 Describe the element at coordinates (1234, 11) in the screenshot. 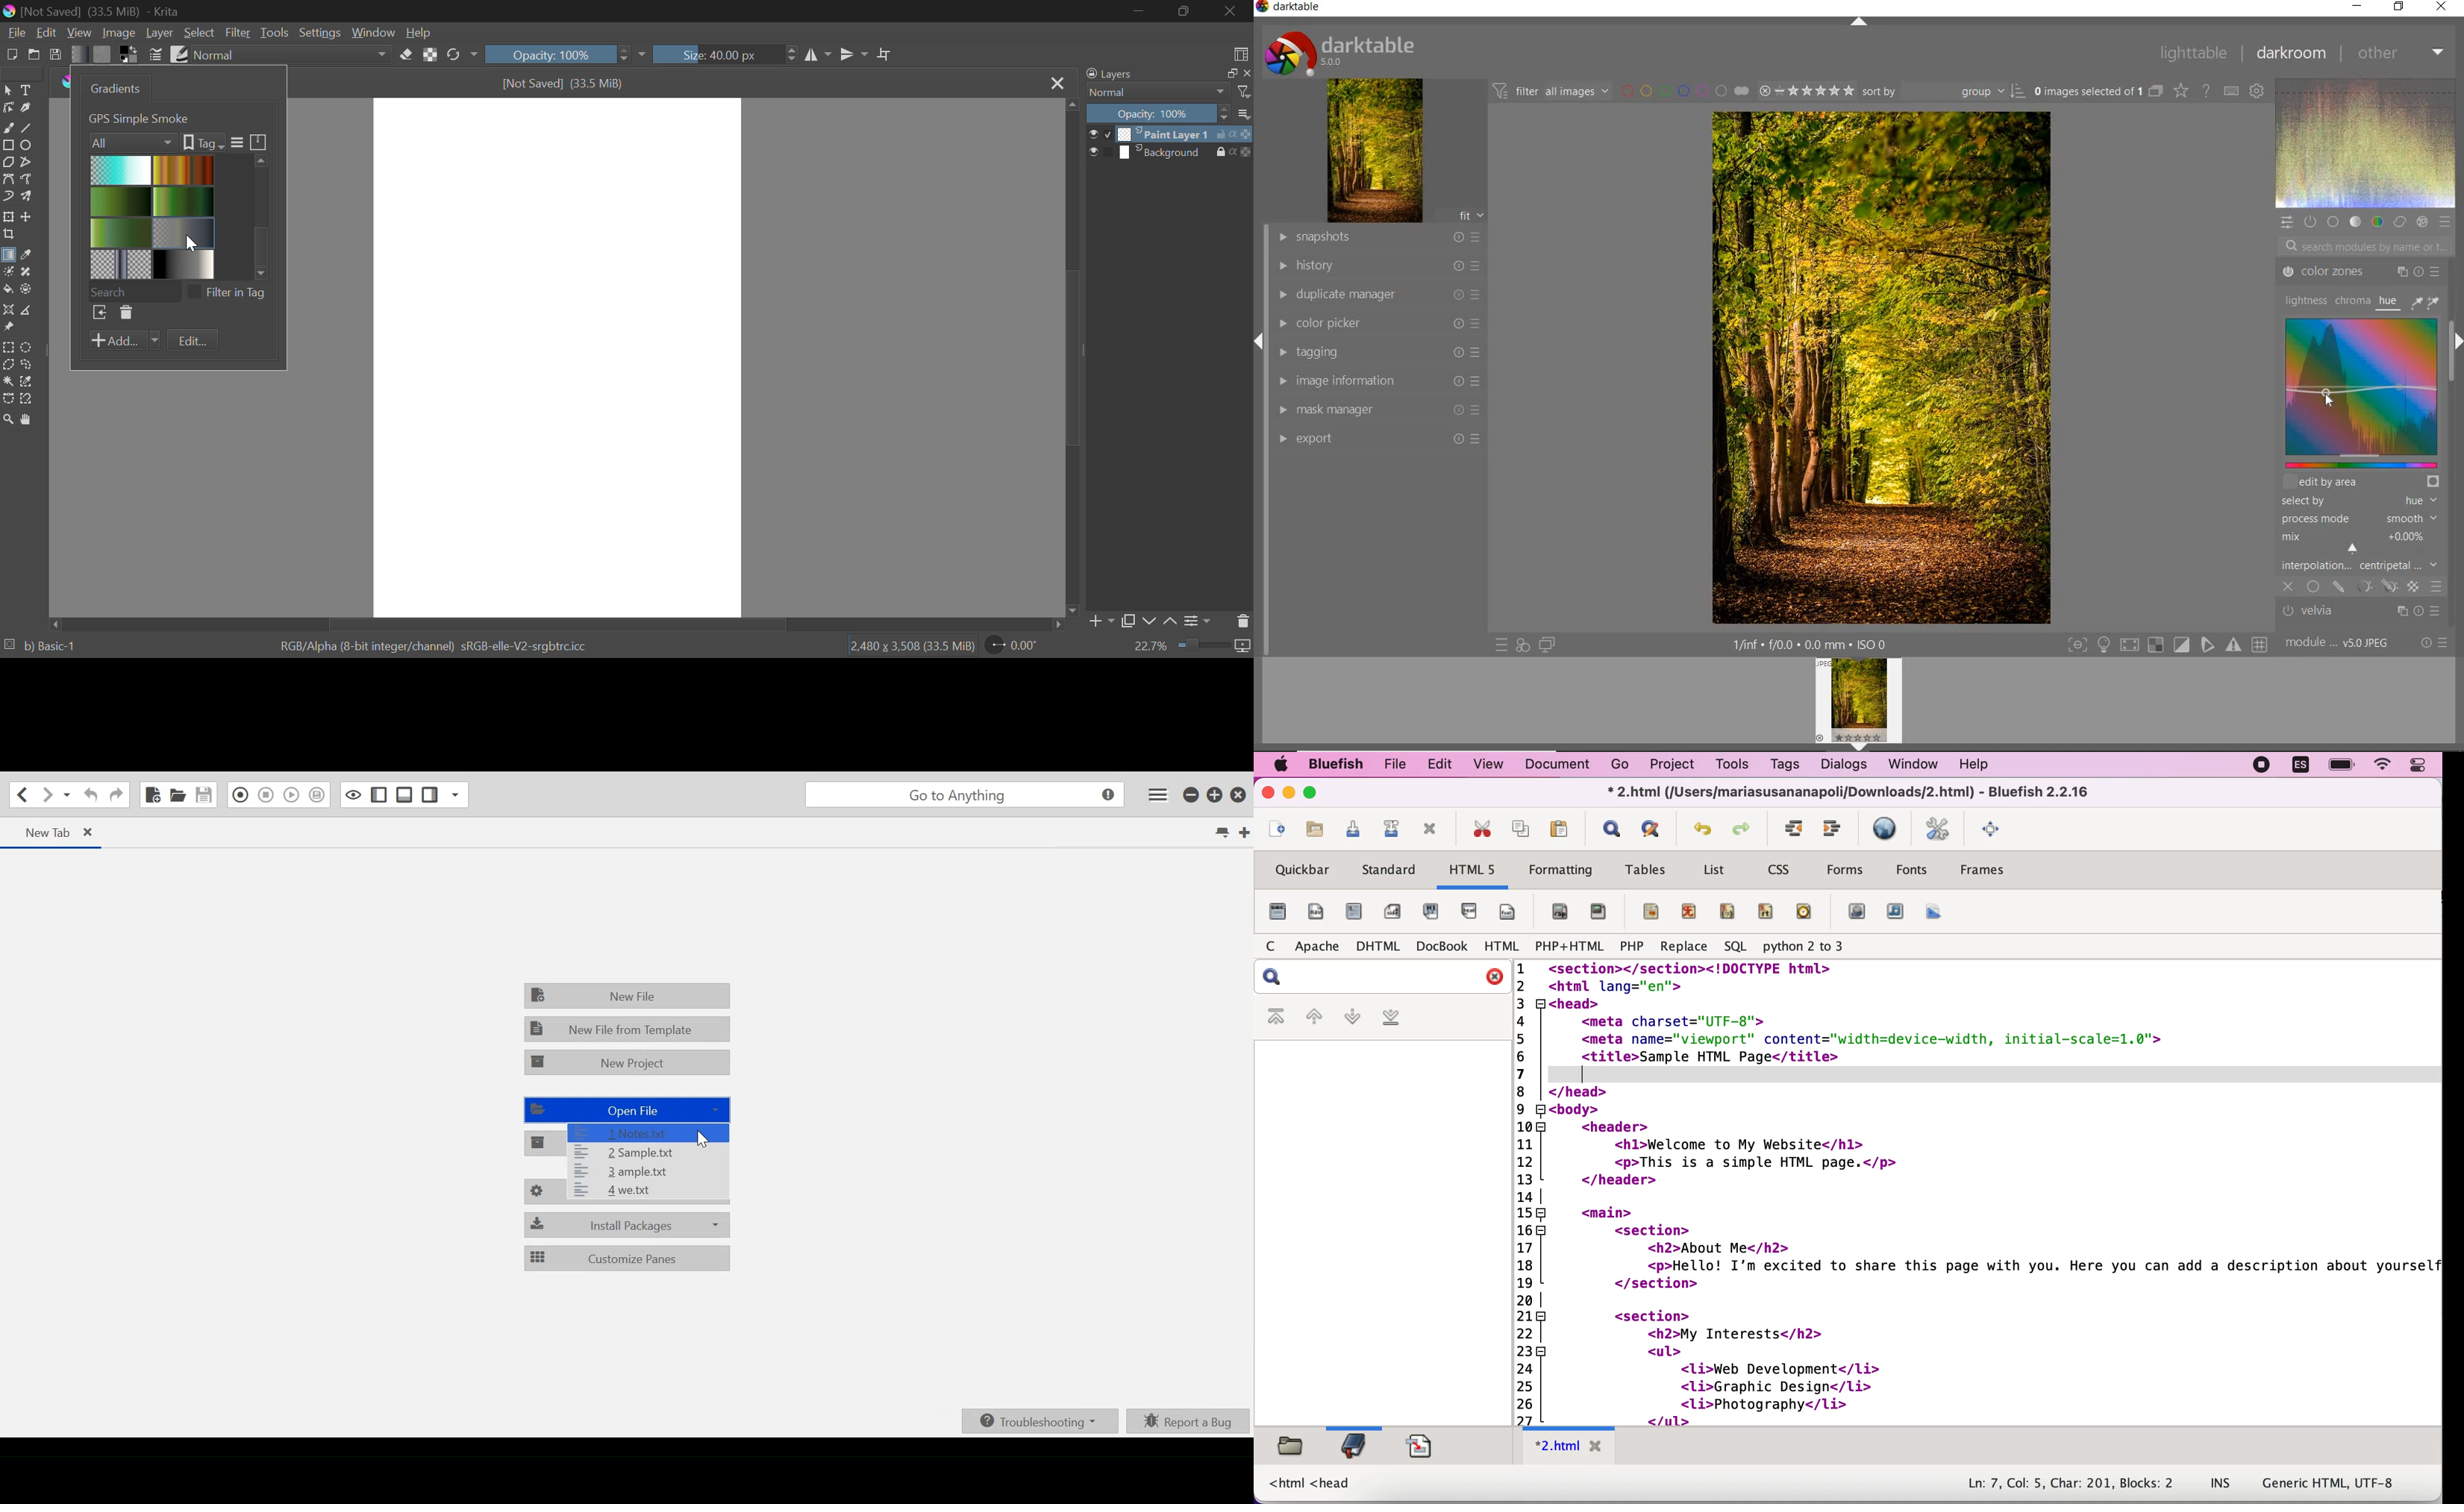

I see `Close` at that location.